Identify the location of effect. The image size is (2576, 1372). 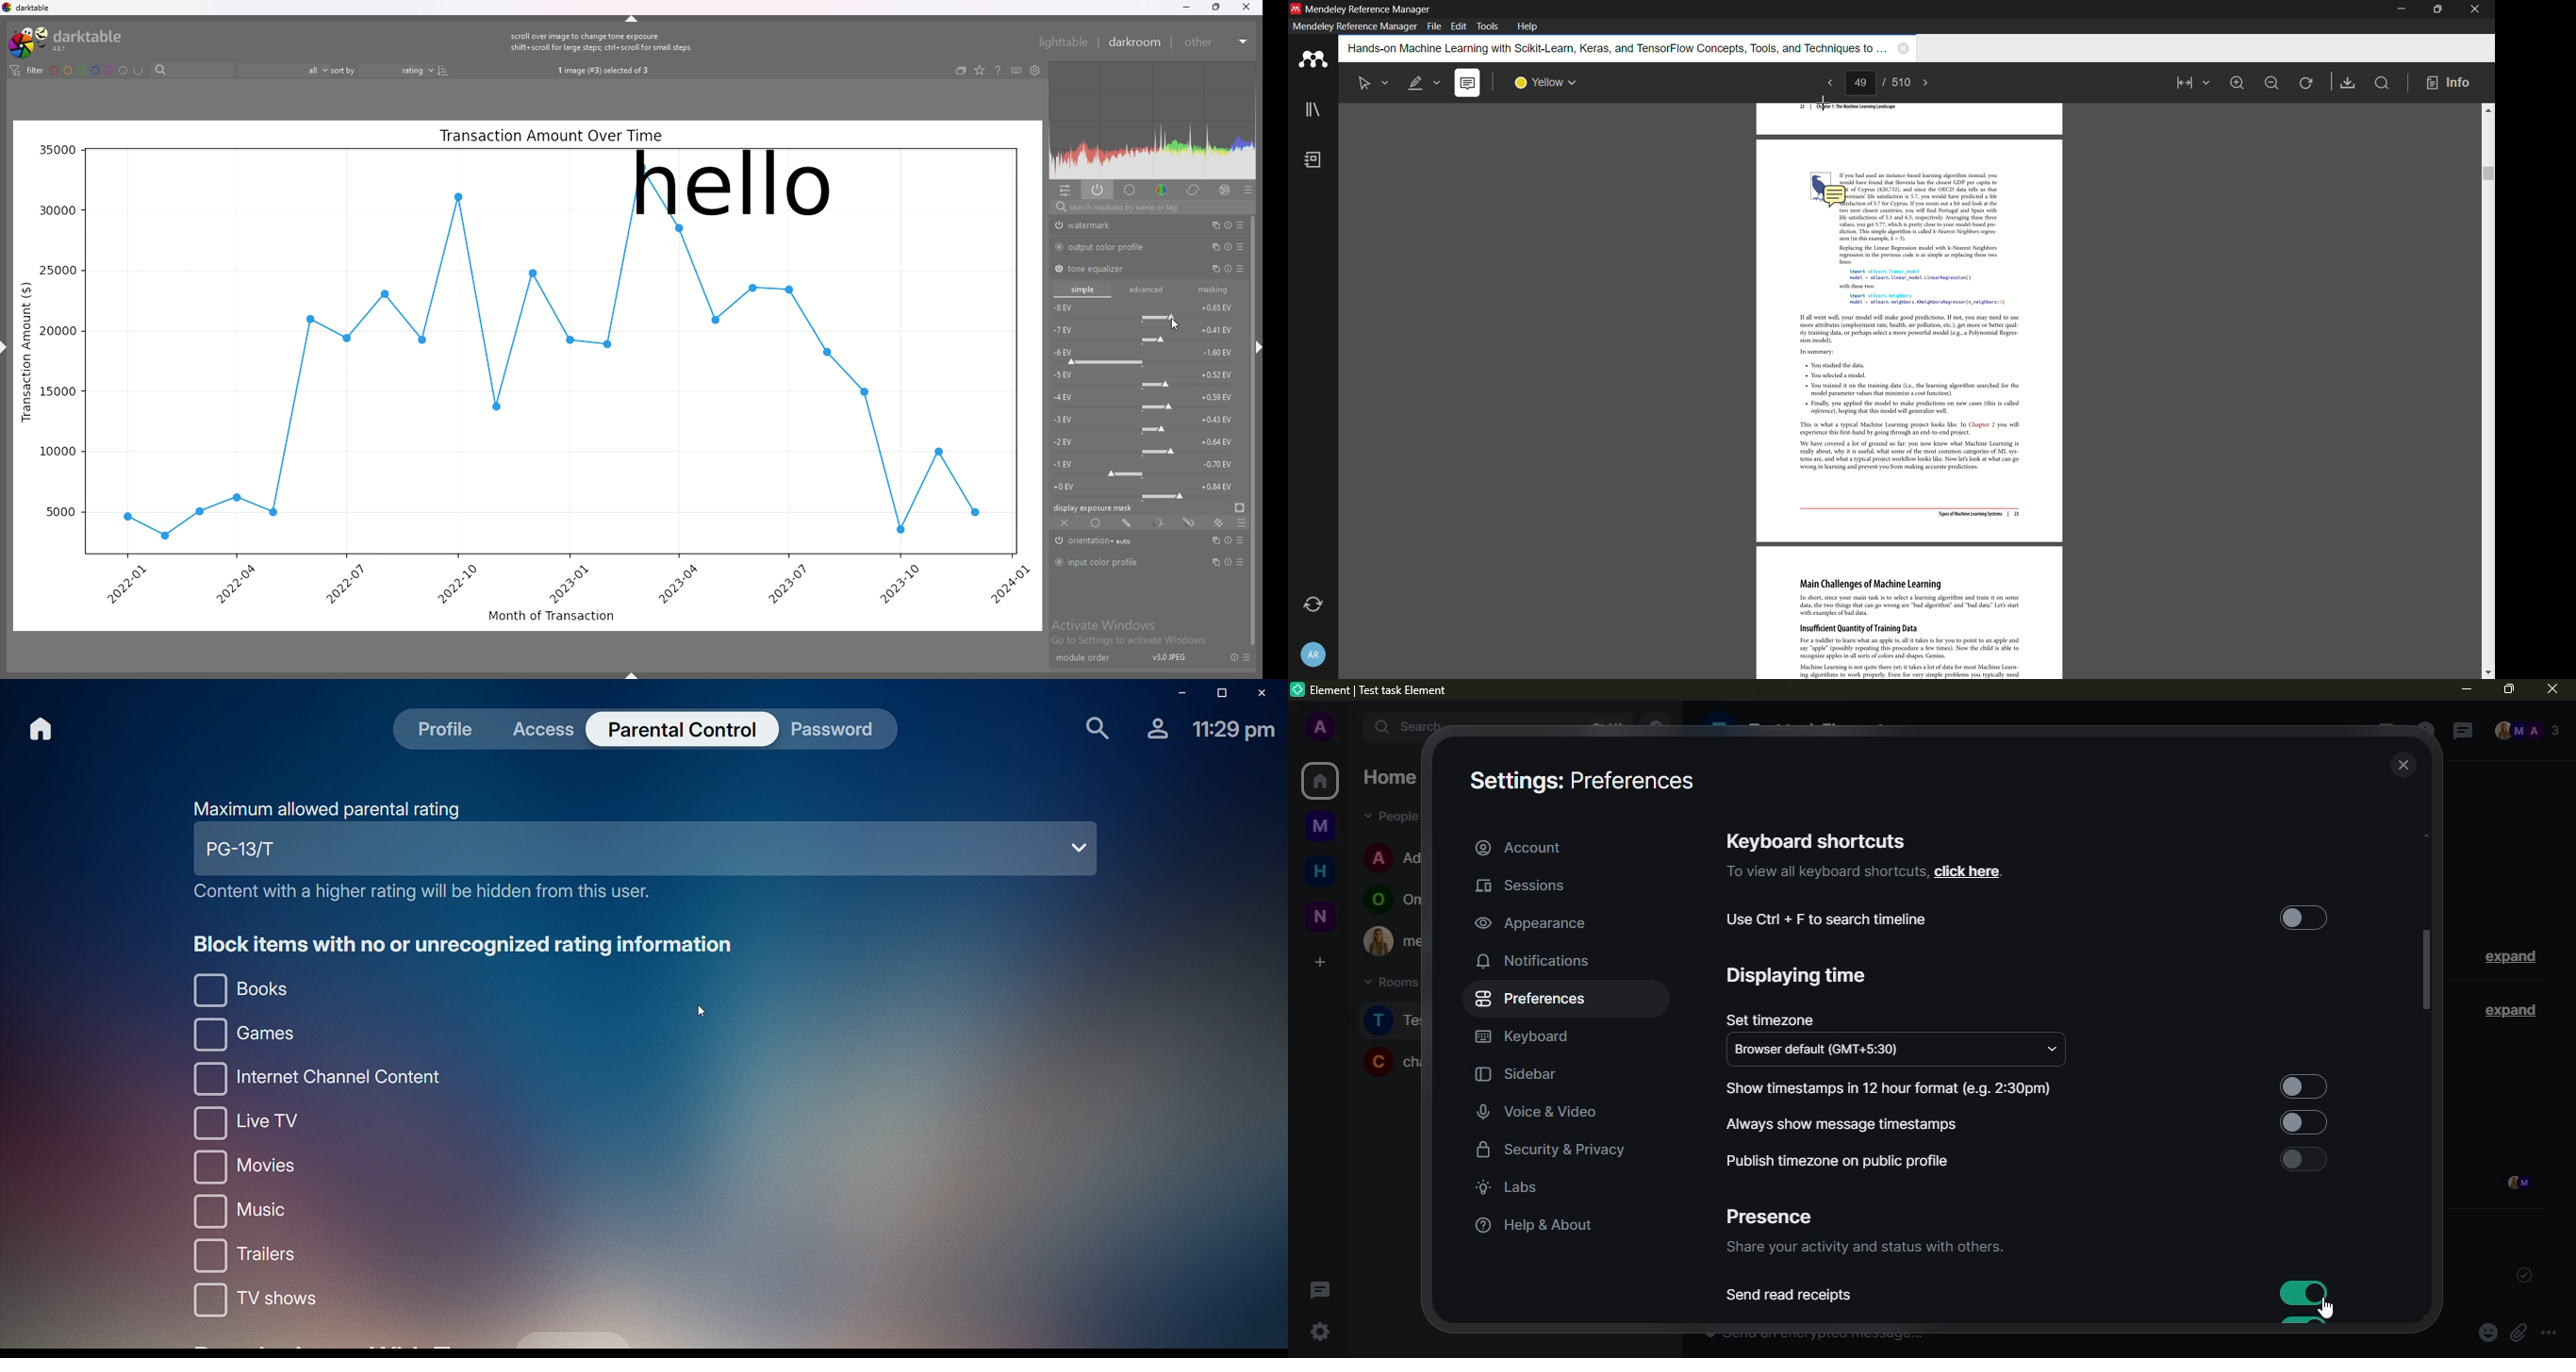
(1225, 189).